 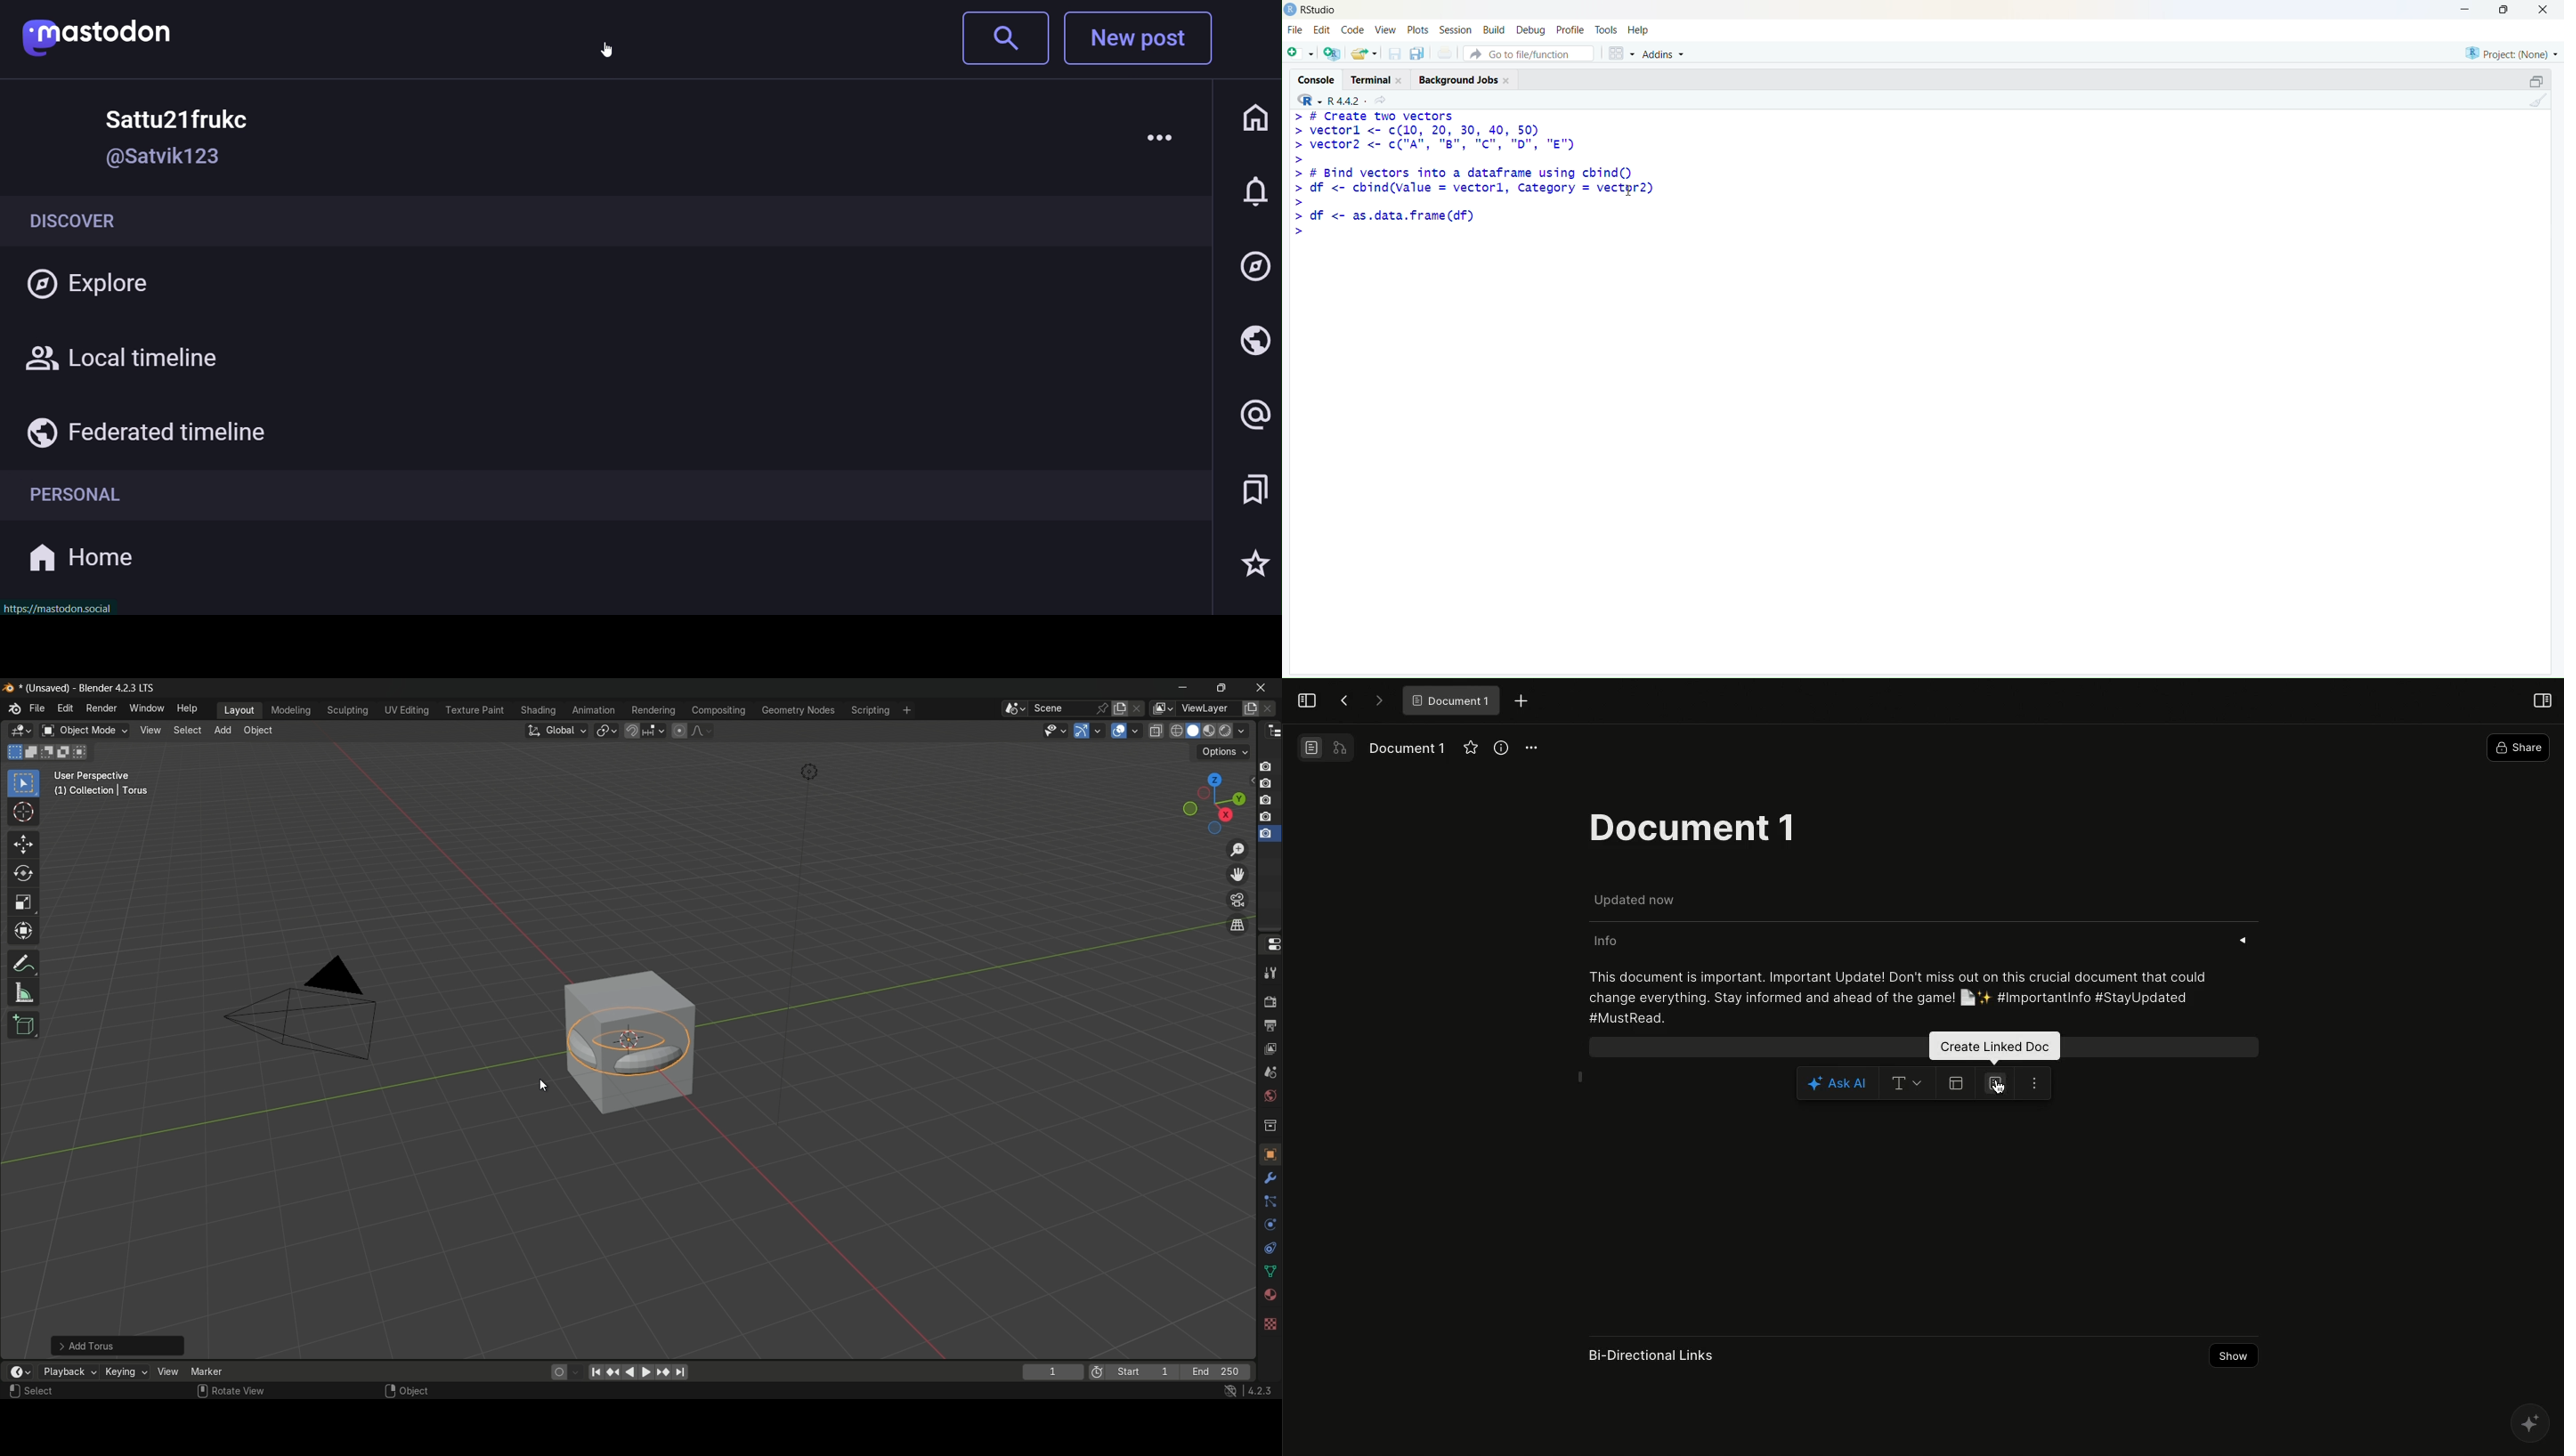 What do you see at coordinates (1269, 971) in the screenshot?
I see `tools` at bounding box center [1269, 971].